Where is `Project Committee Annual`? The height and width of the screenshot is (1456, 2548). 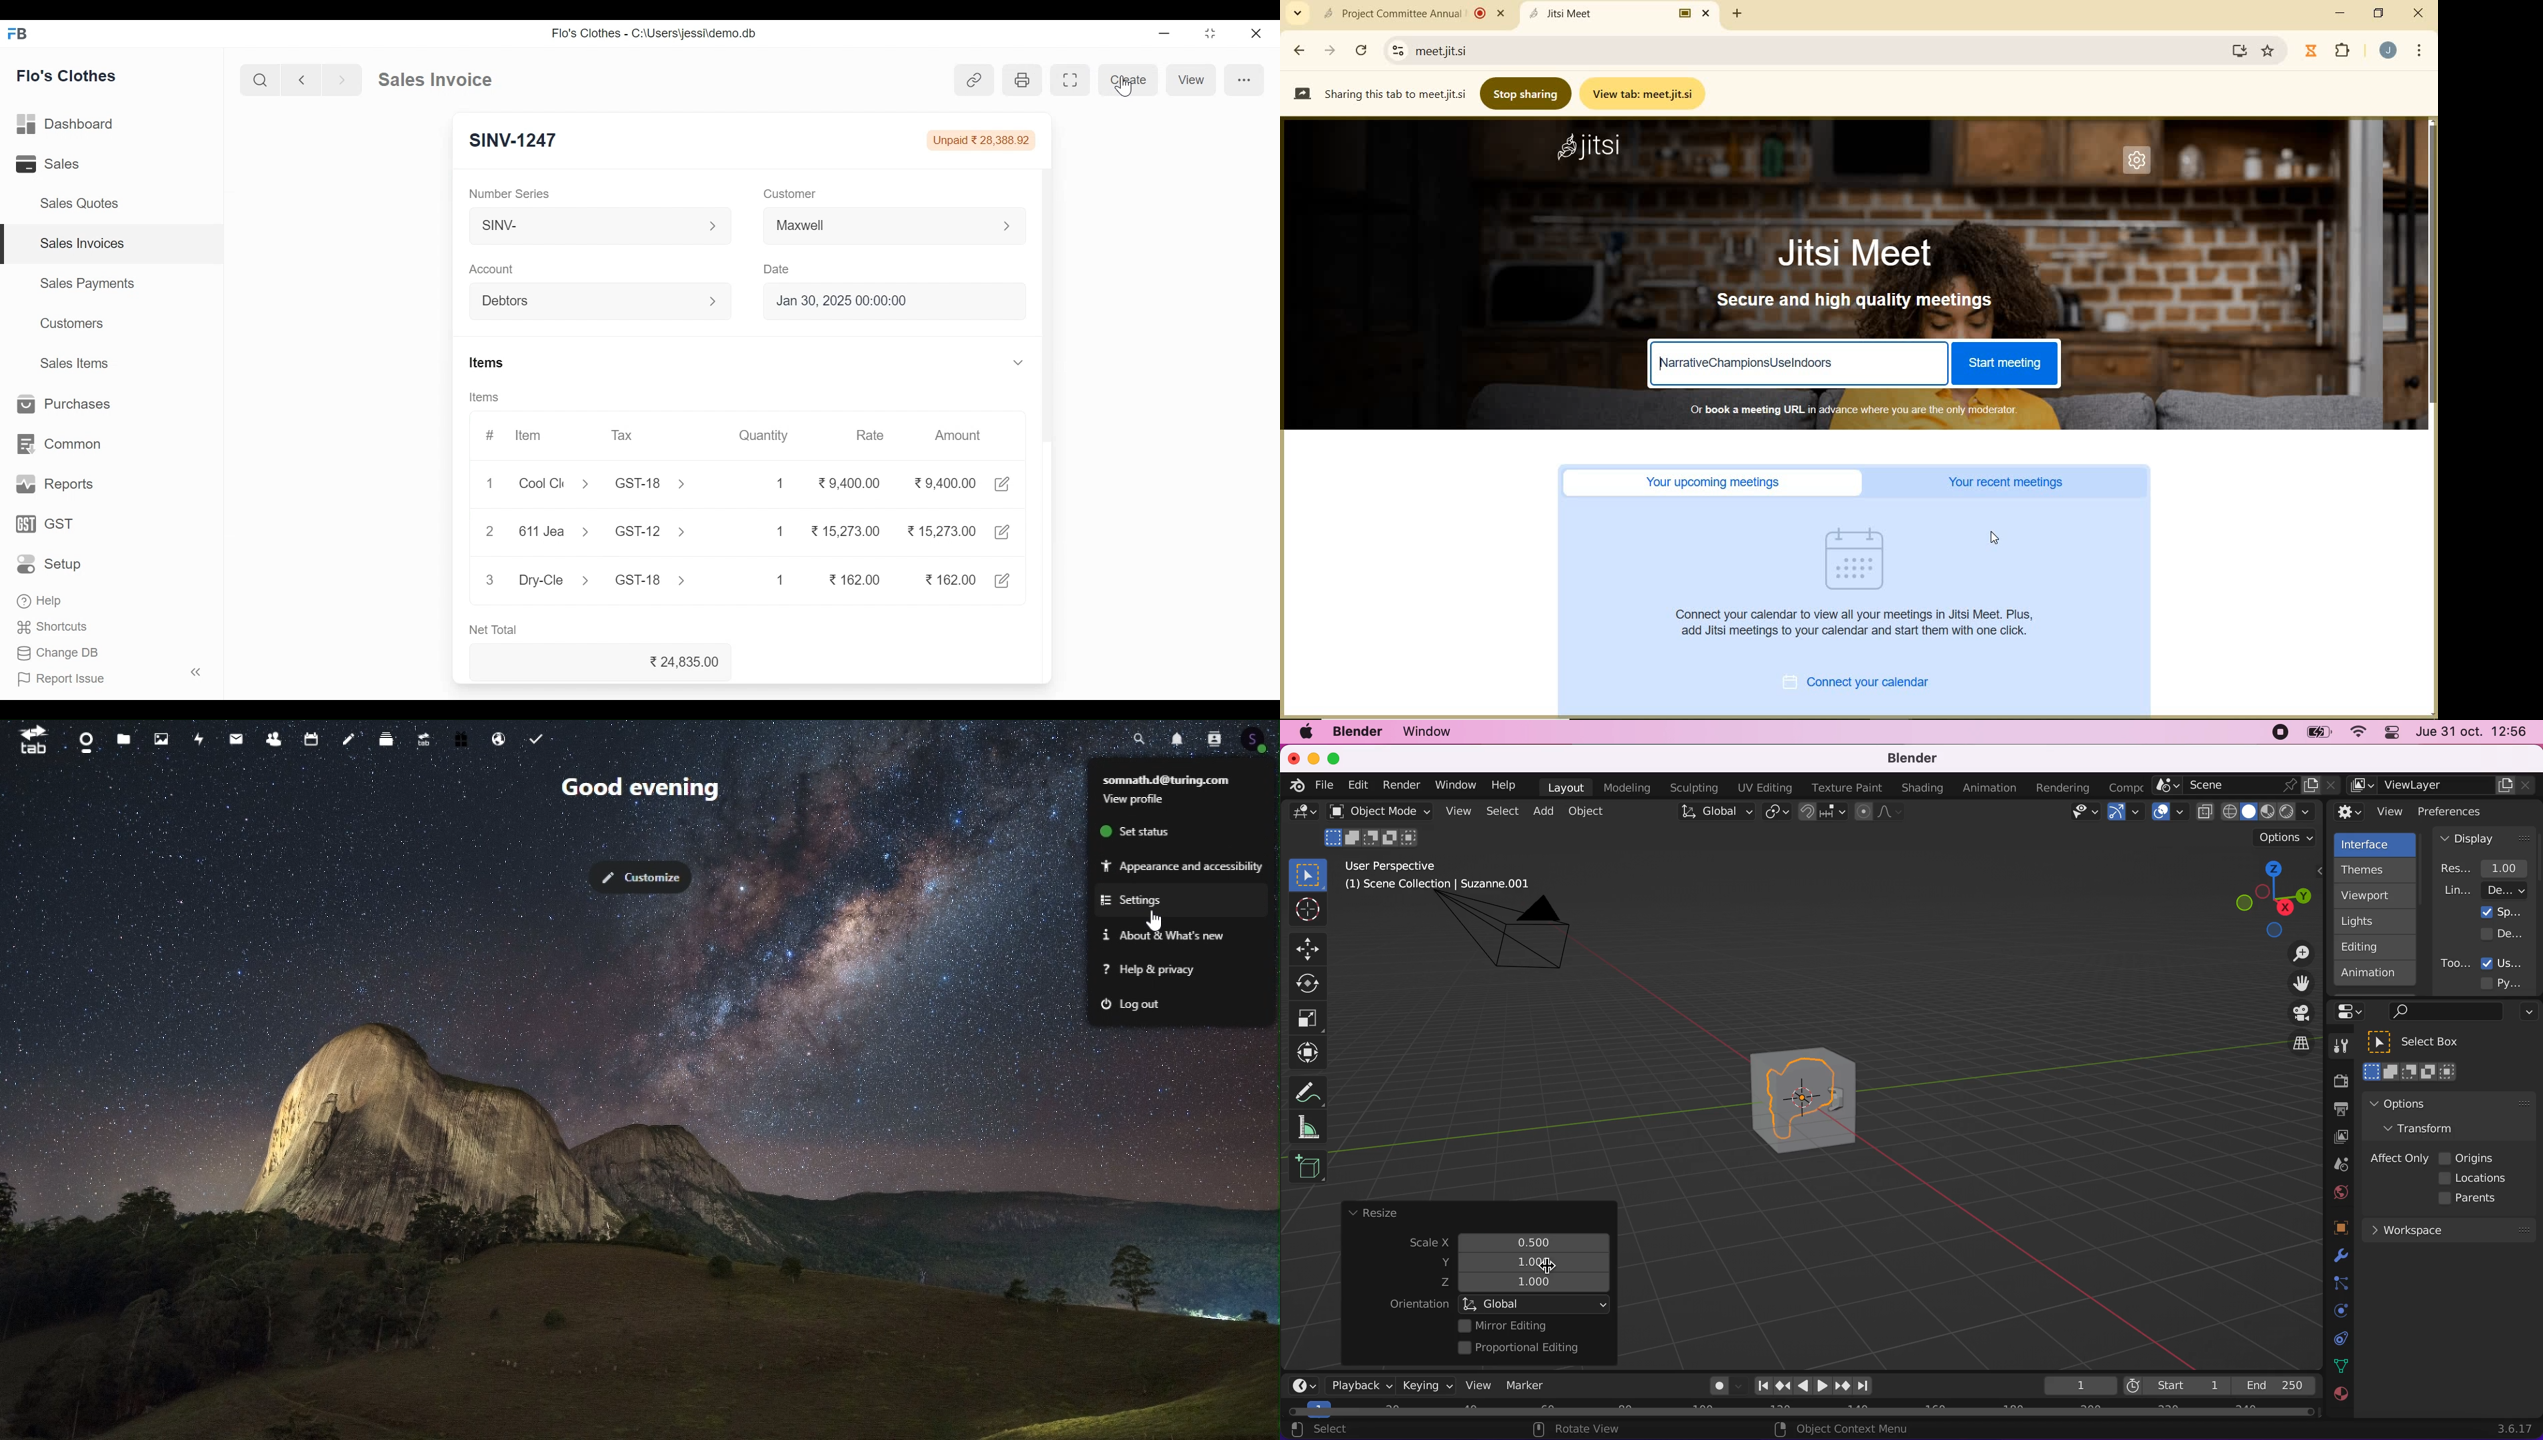 Project Committee Annual is located at coordinates (1412, 13).